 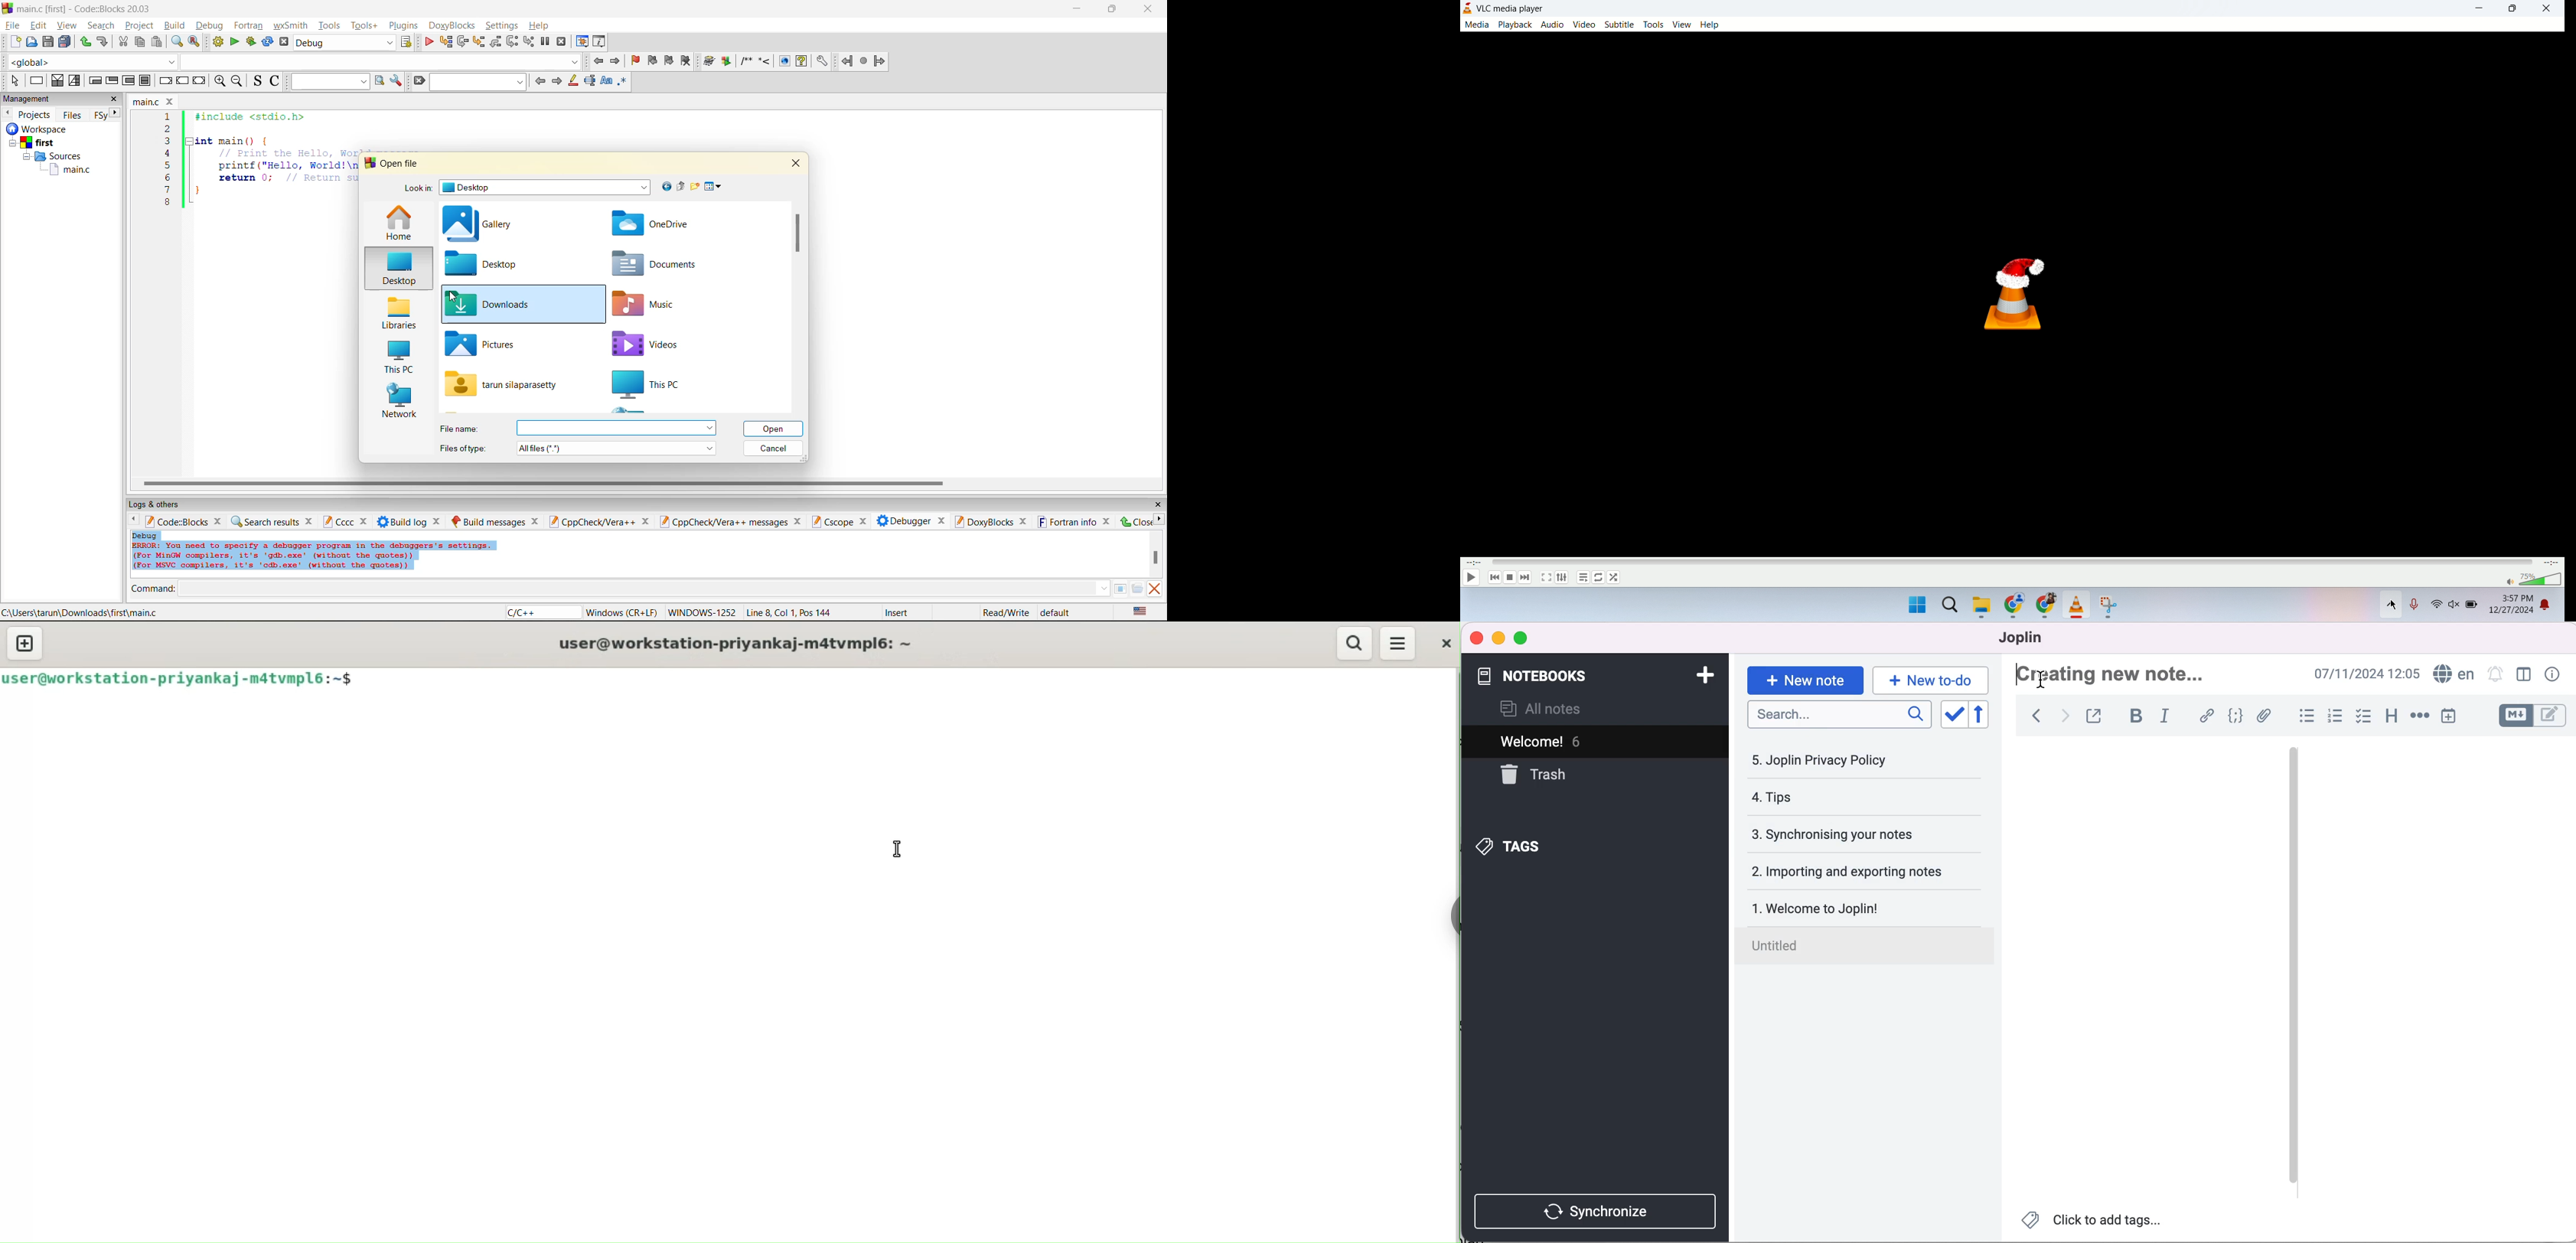 I want to click on heading, so click(x=2391, y=715).